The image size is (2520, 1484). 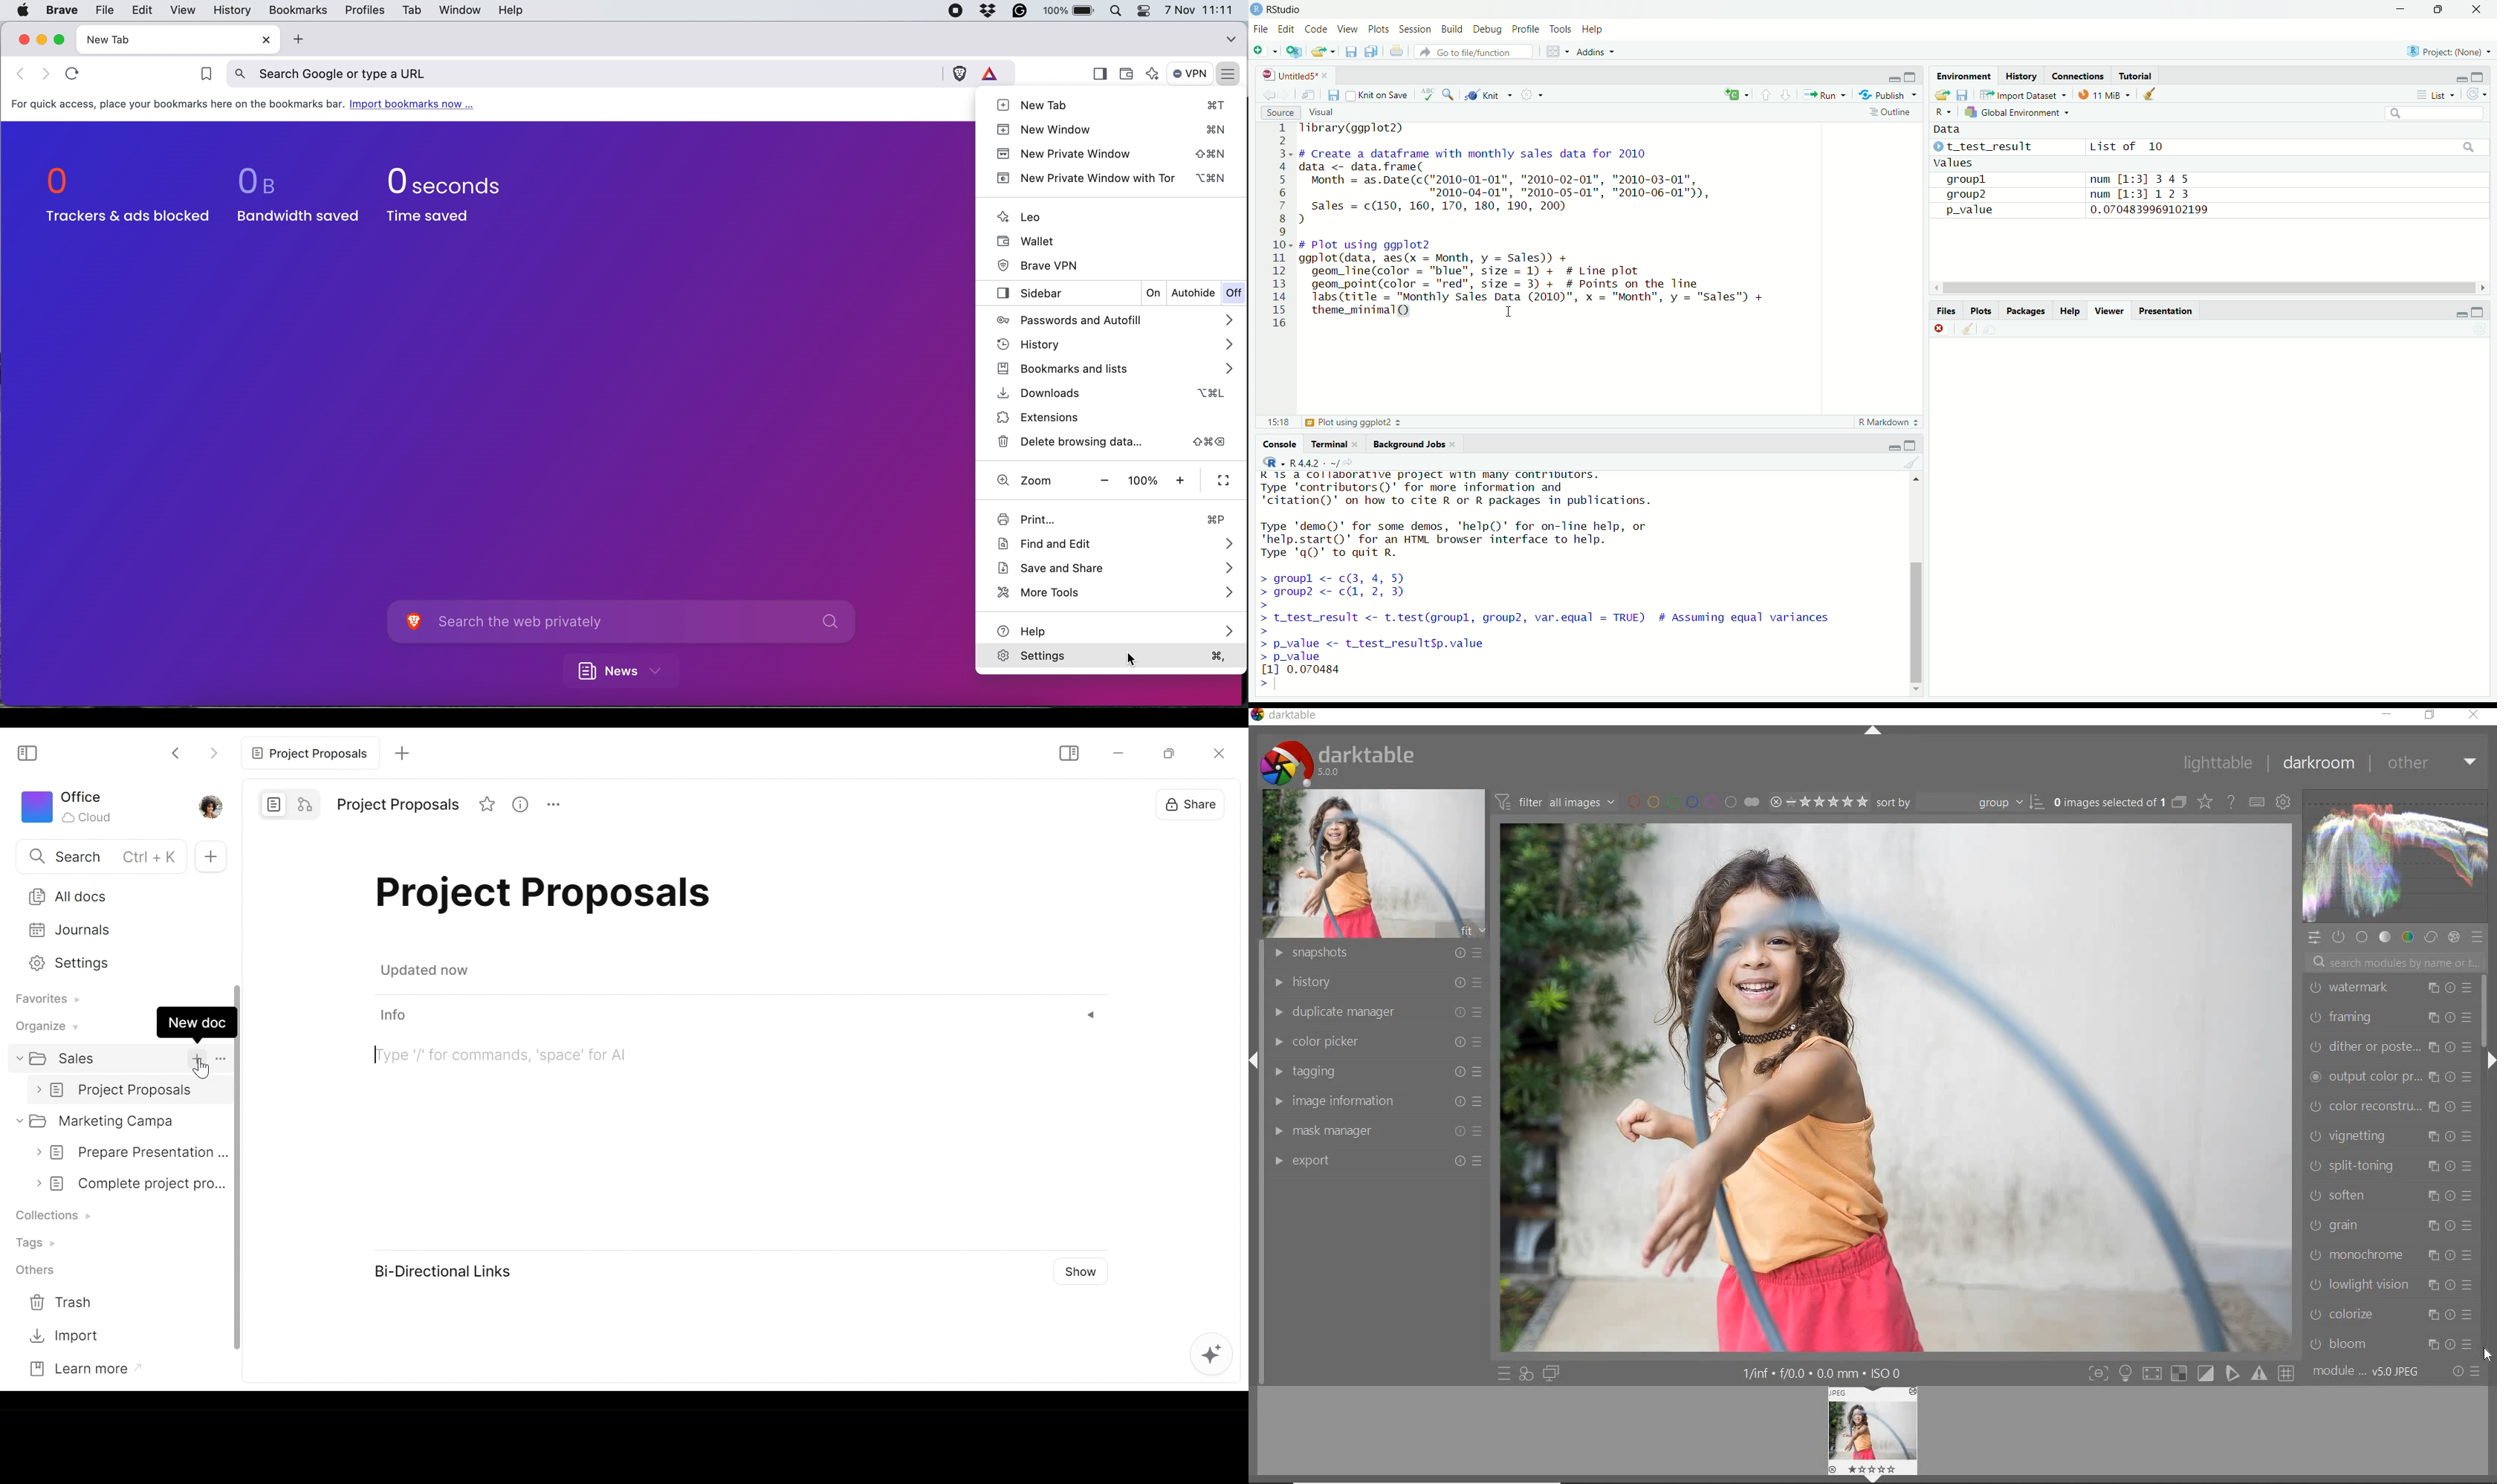 What do you see at coordinates (1824, 1374) in the screenshot?
I see `other interface details` at bounding box center [1824, 1374].